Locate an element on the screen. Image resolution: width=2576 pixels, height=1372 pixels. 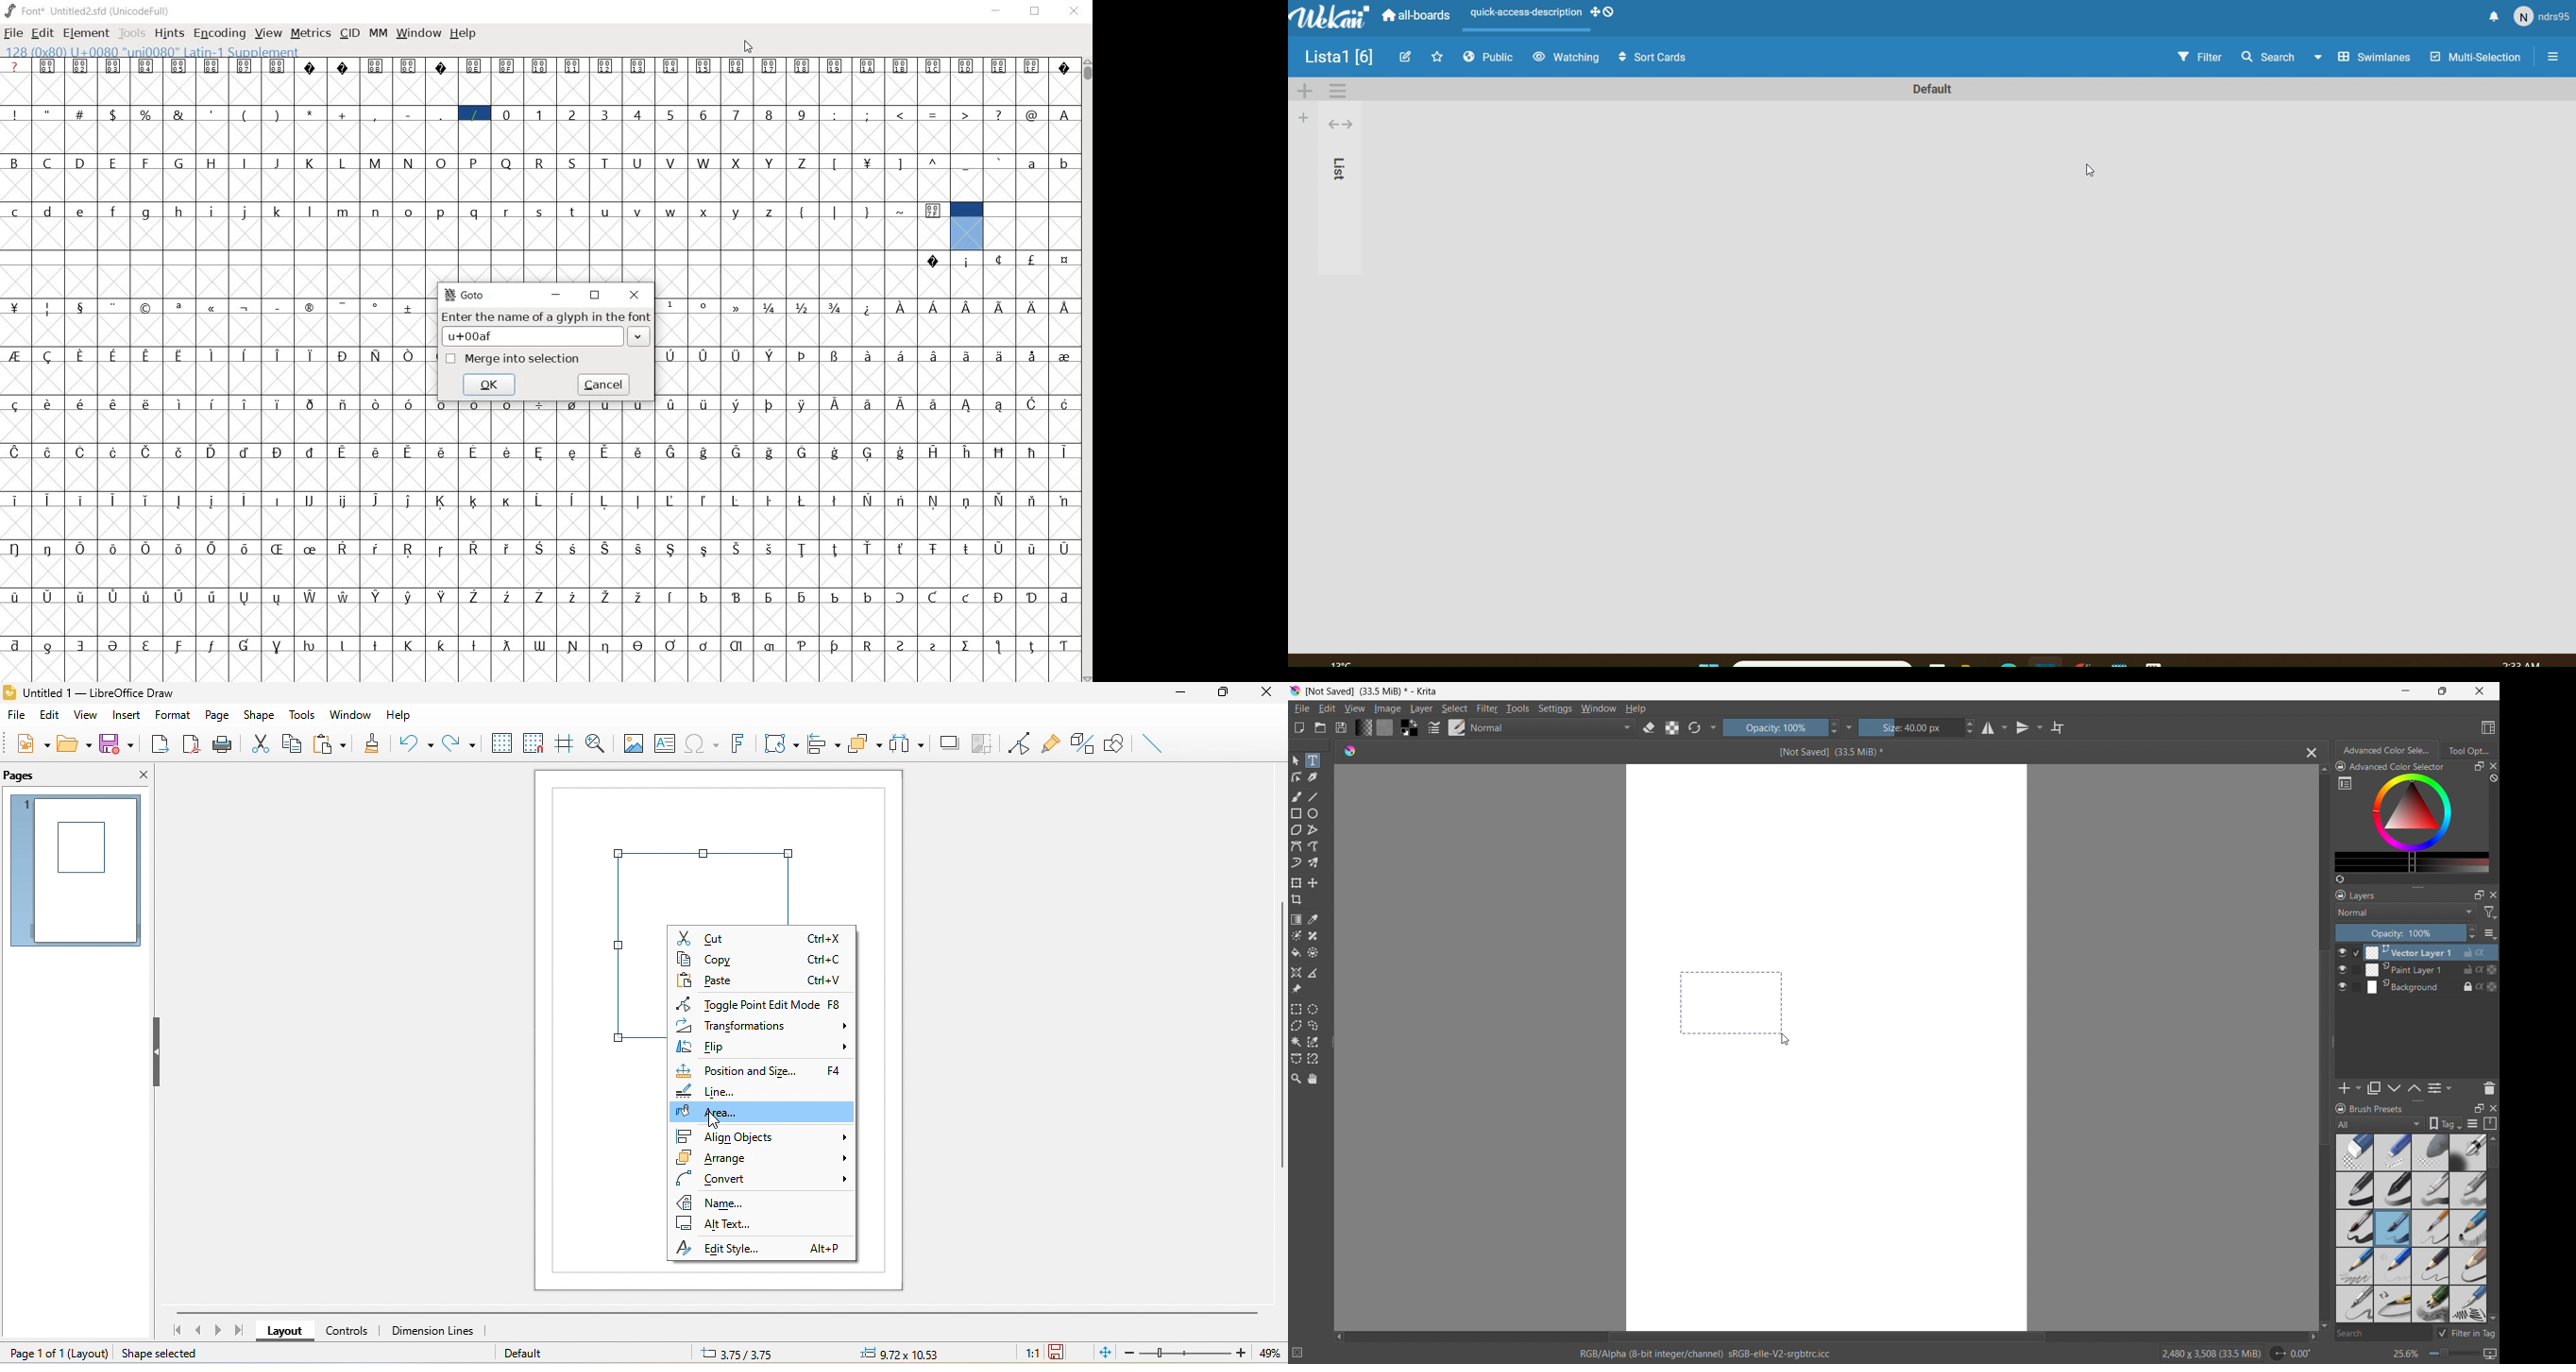
n is located at coordinates (377, 210).